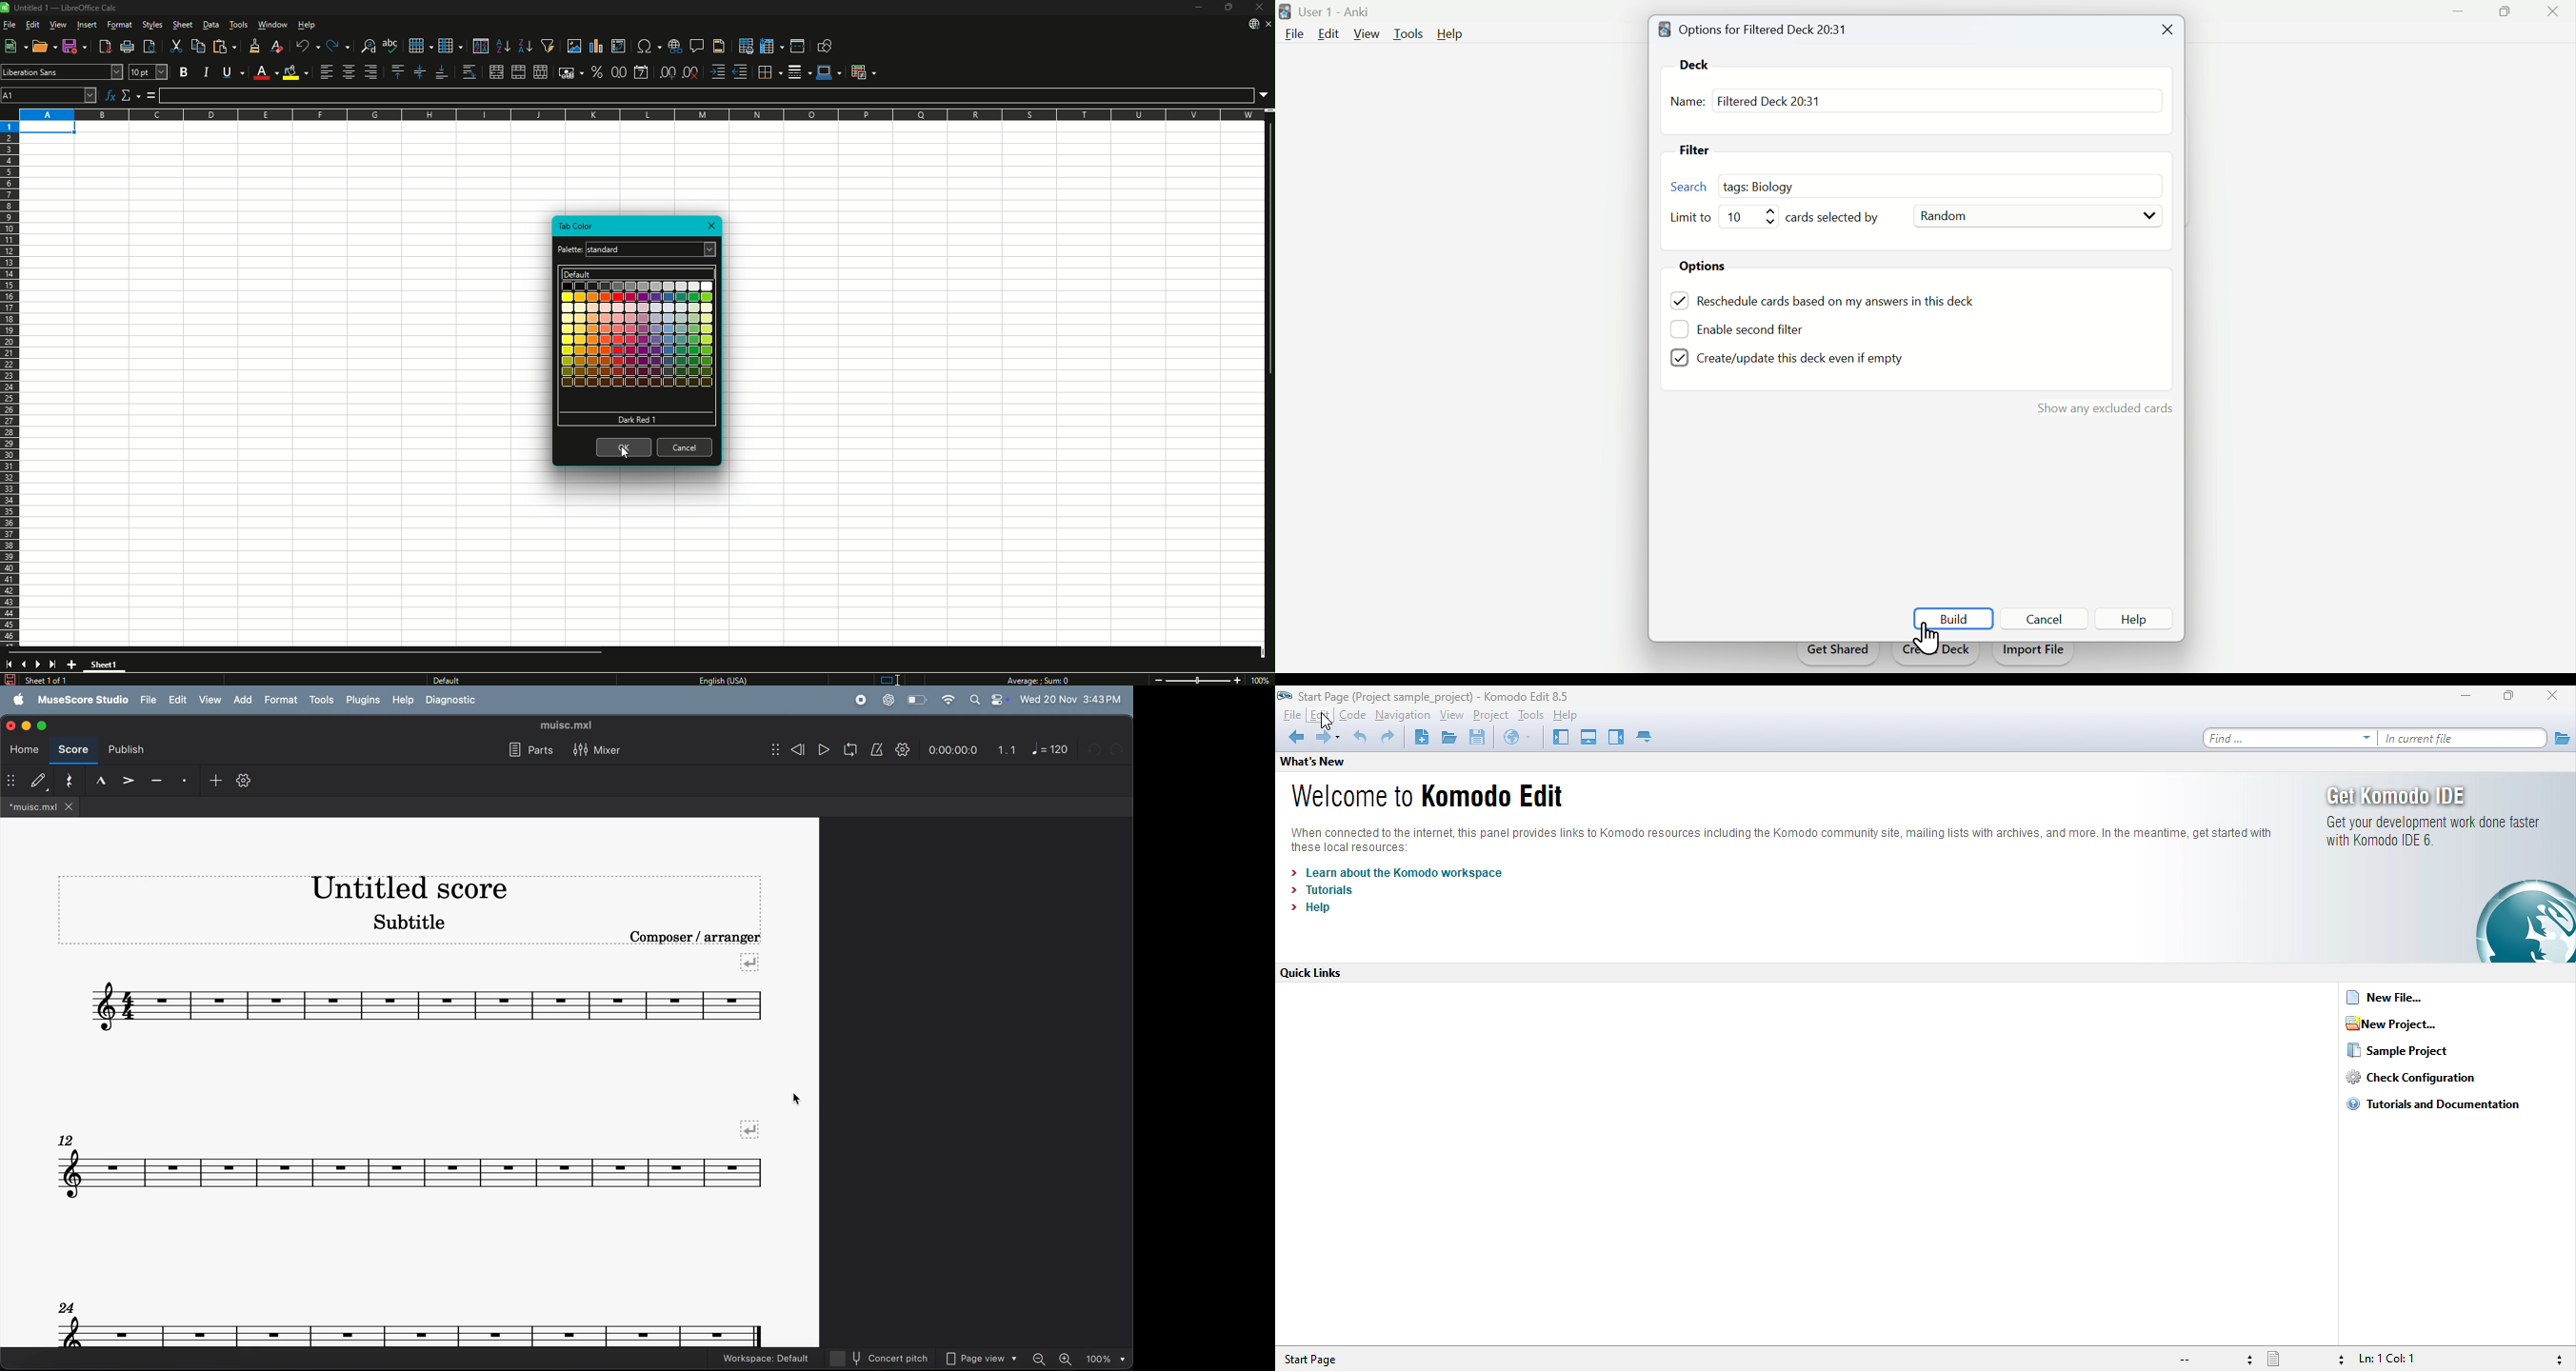 This screenshot has height=1372, width=2576. I want to click on Insert or Edit Pivot, so click(618, 46).